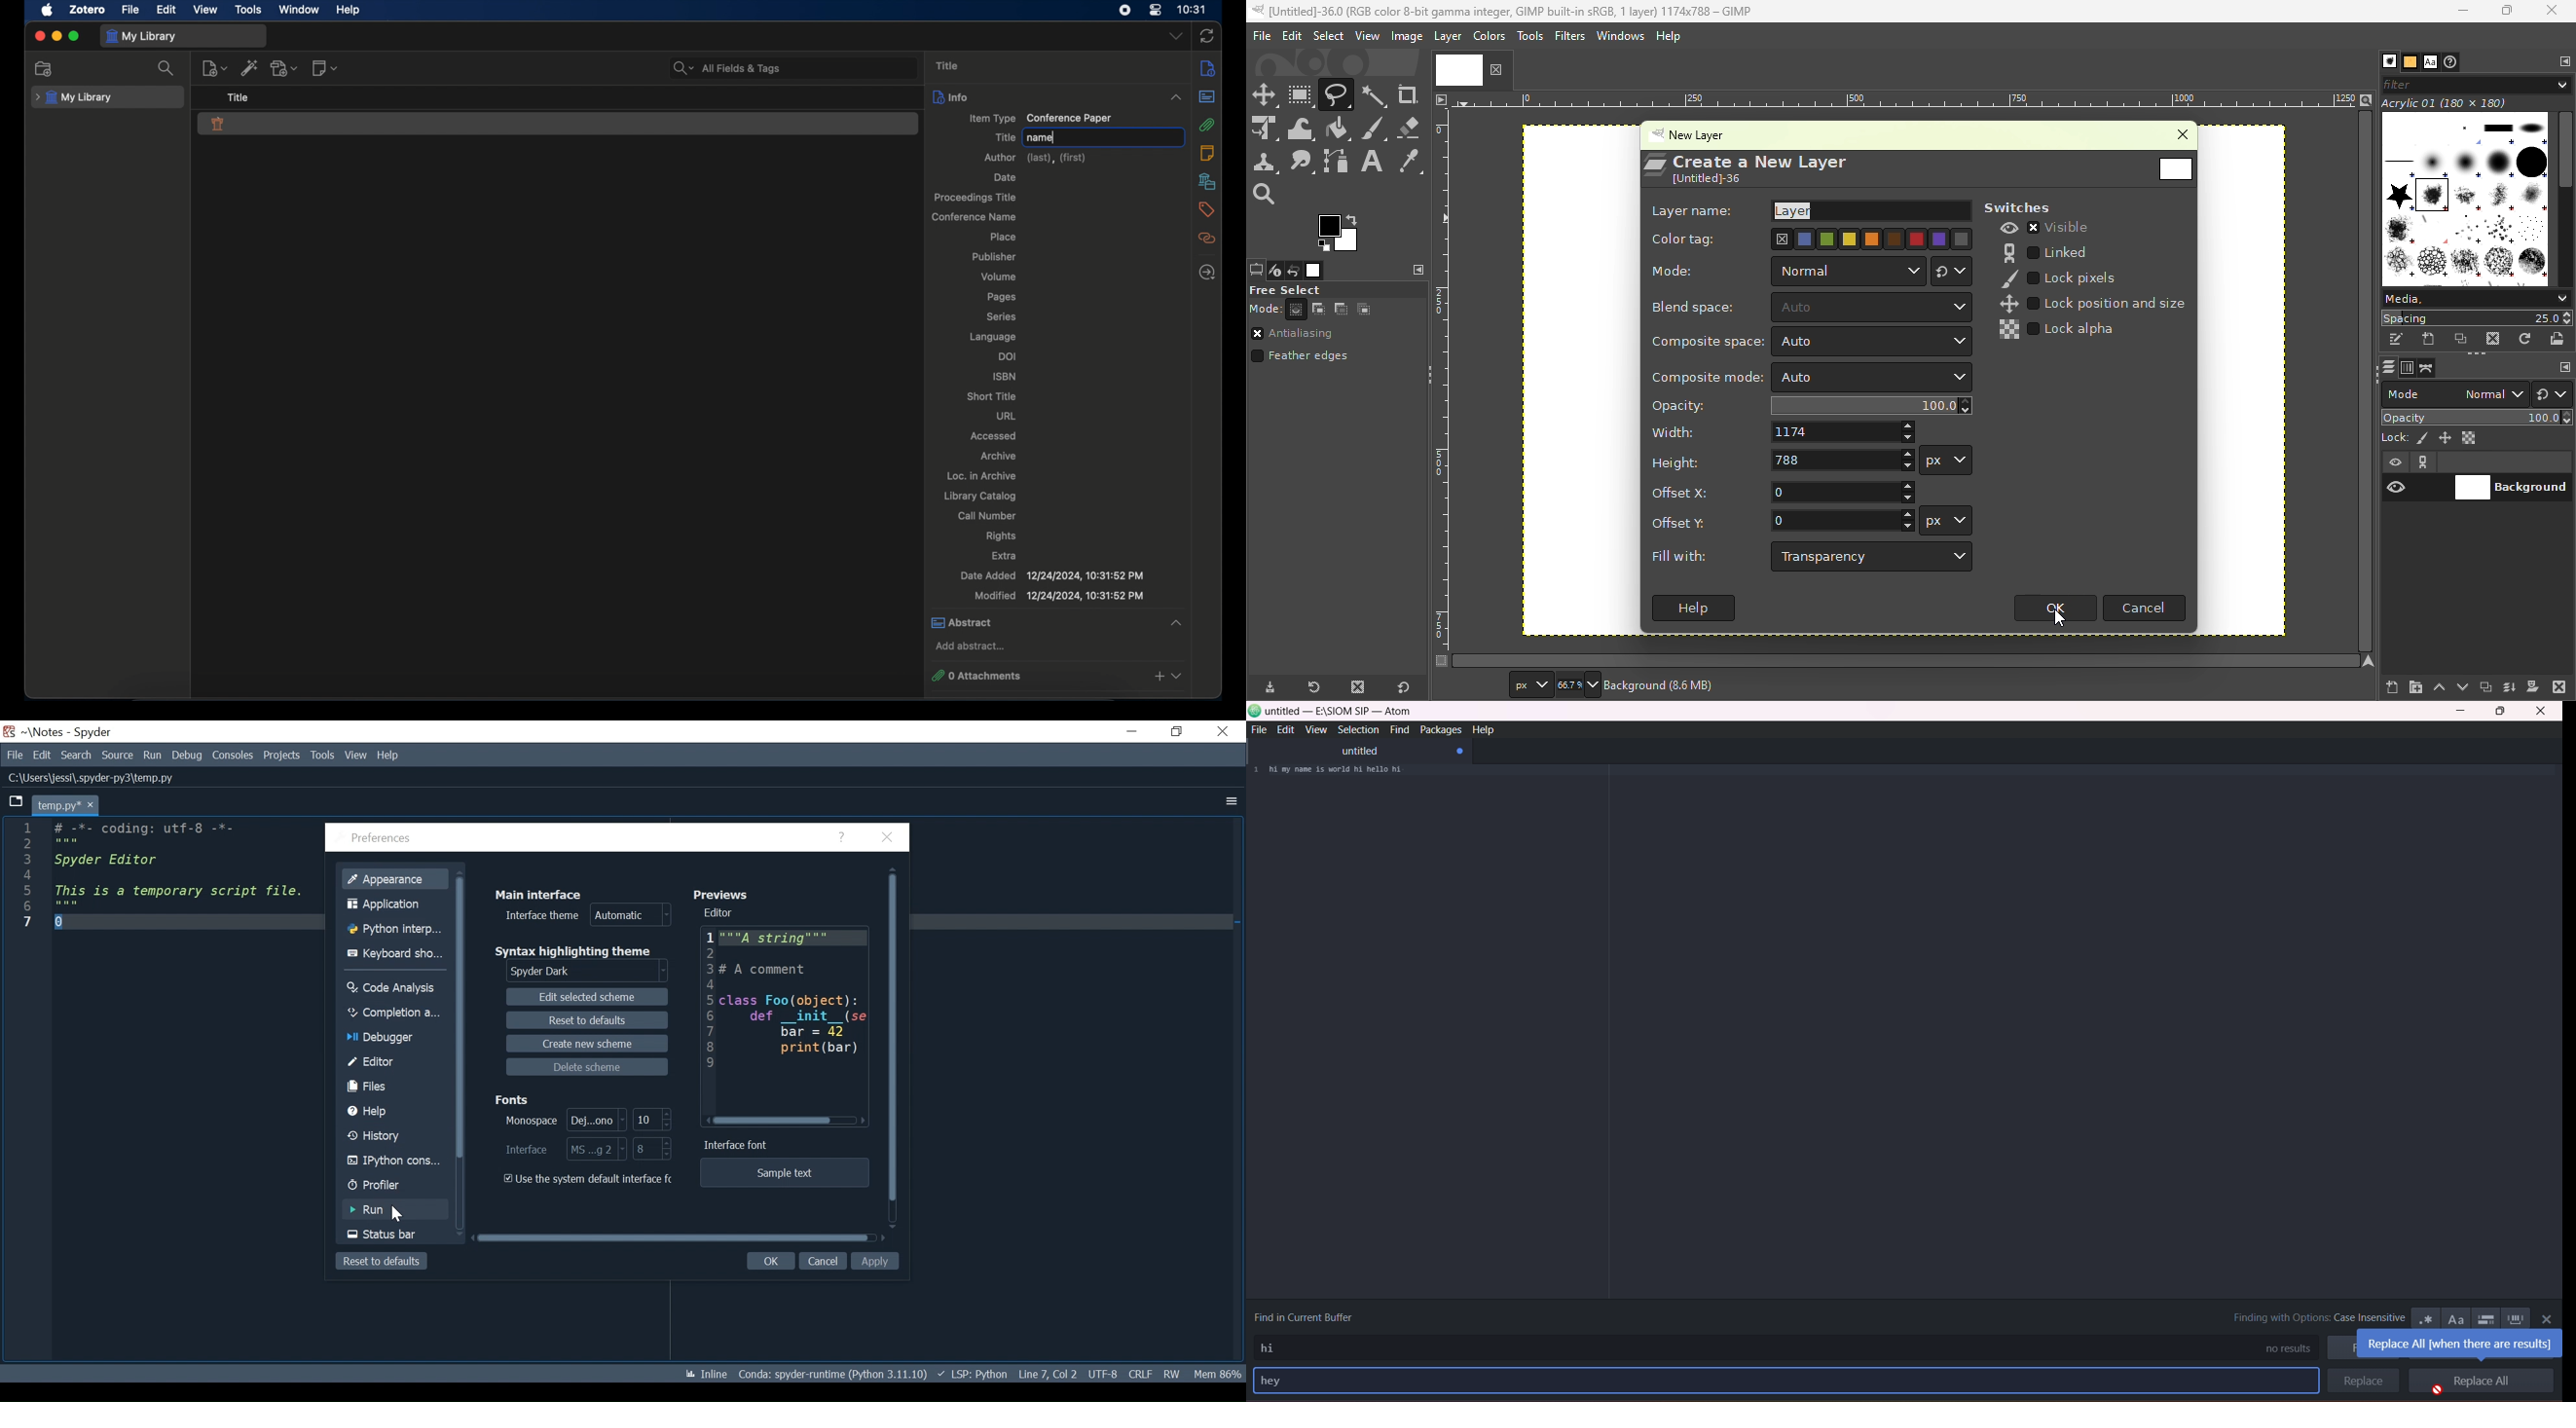  Describe the element at coordinates (1270, 195) in the screenshot. I see `Zoom tool` at that location.